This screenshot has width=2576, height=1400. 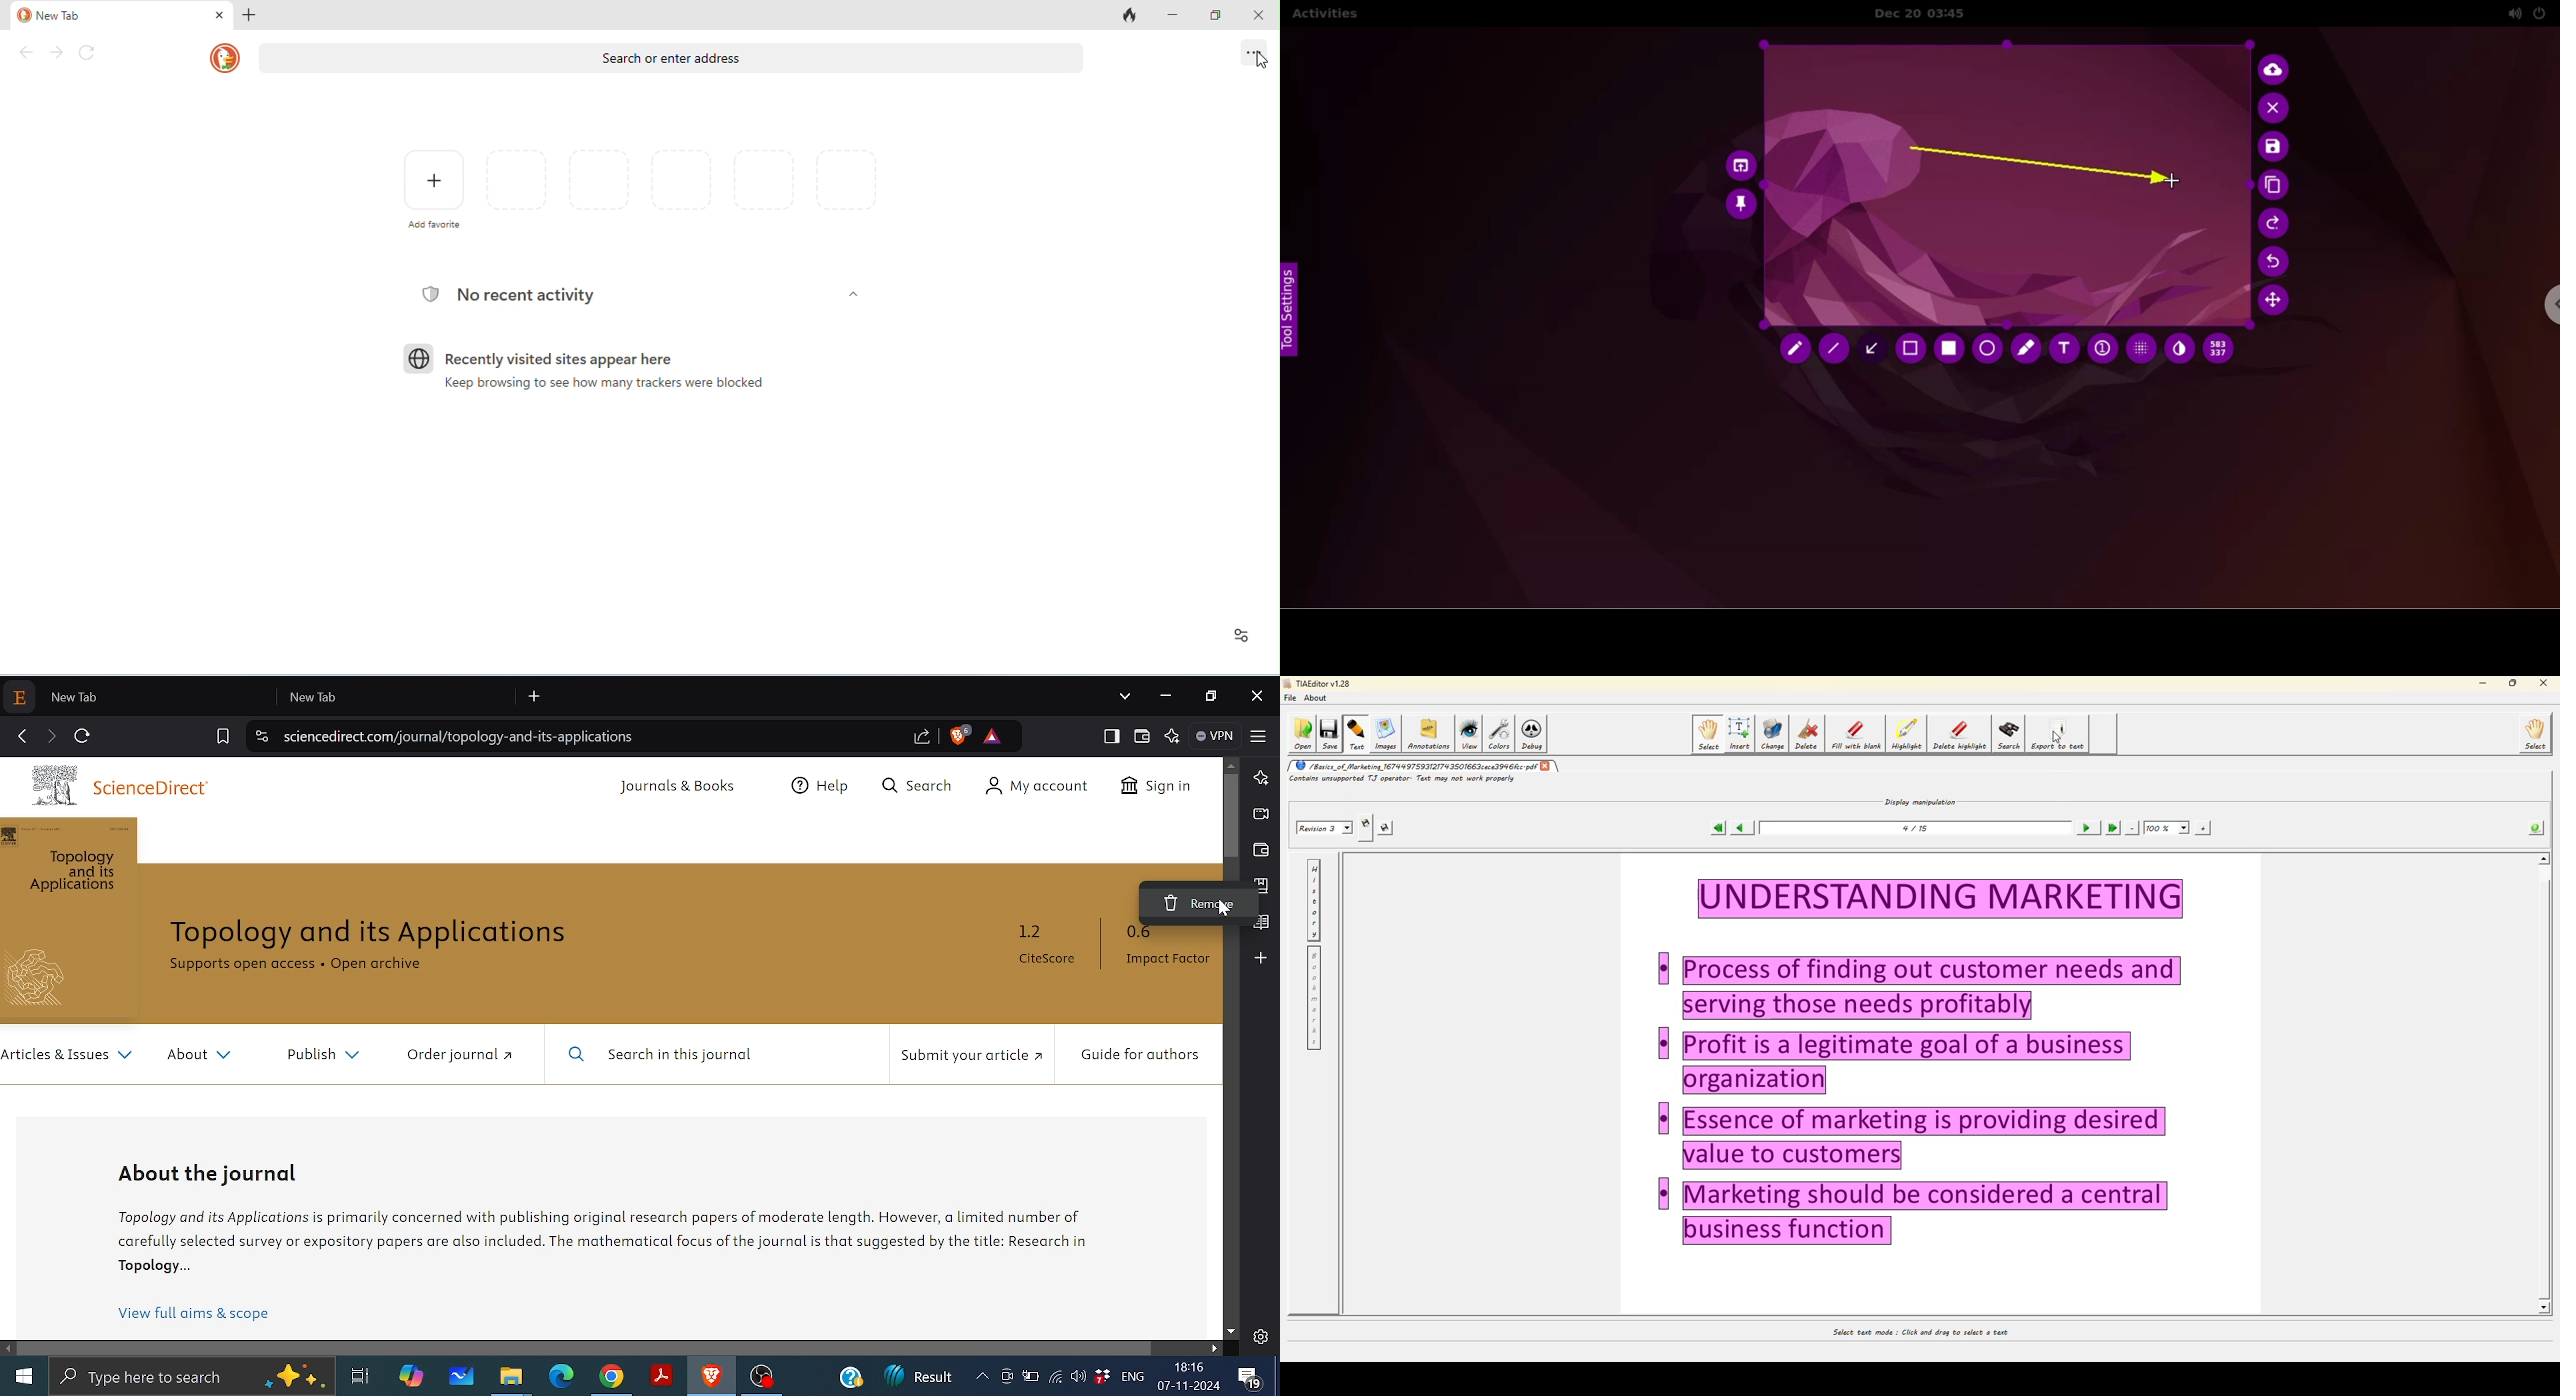 I want to click on Close window, so click(x=1257, y=695).